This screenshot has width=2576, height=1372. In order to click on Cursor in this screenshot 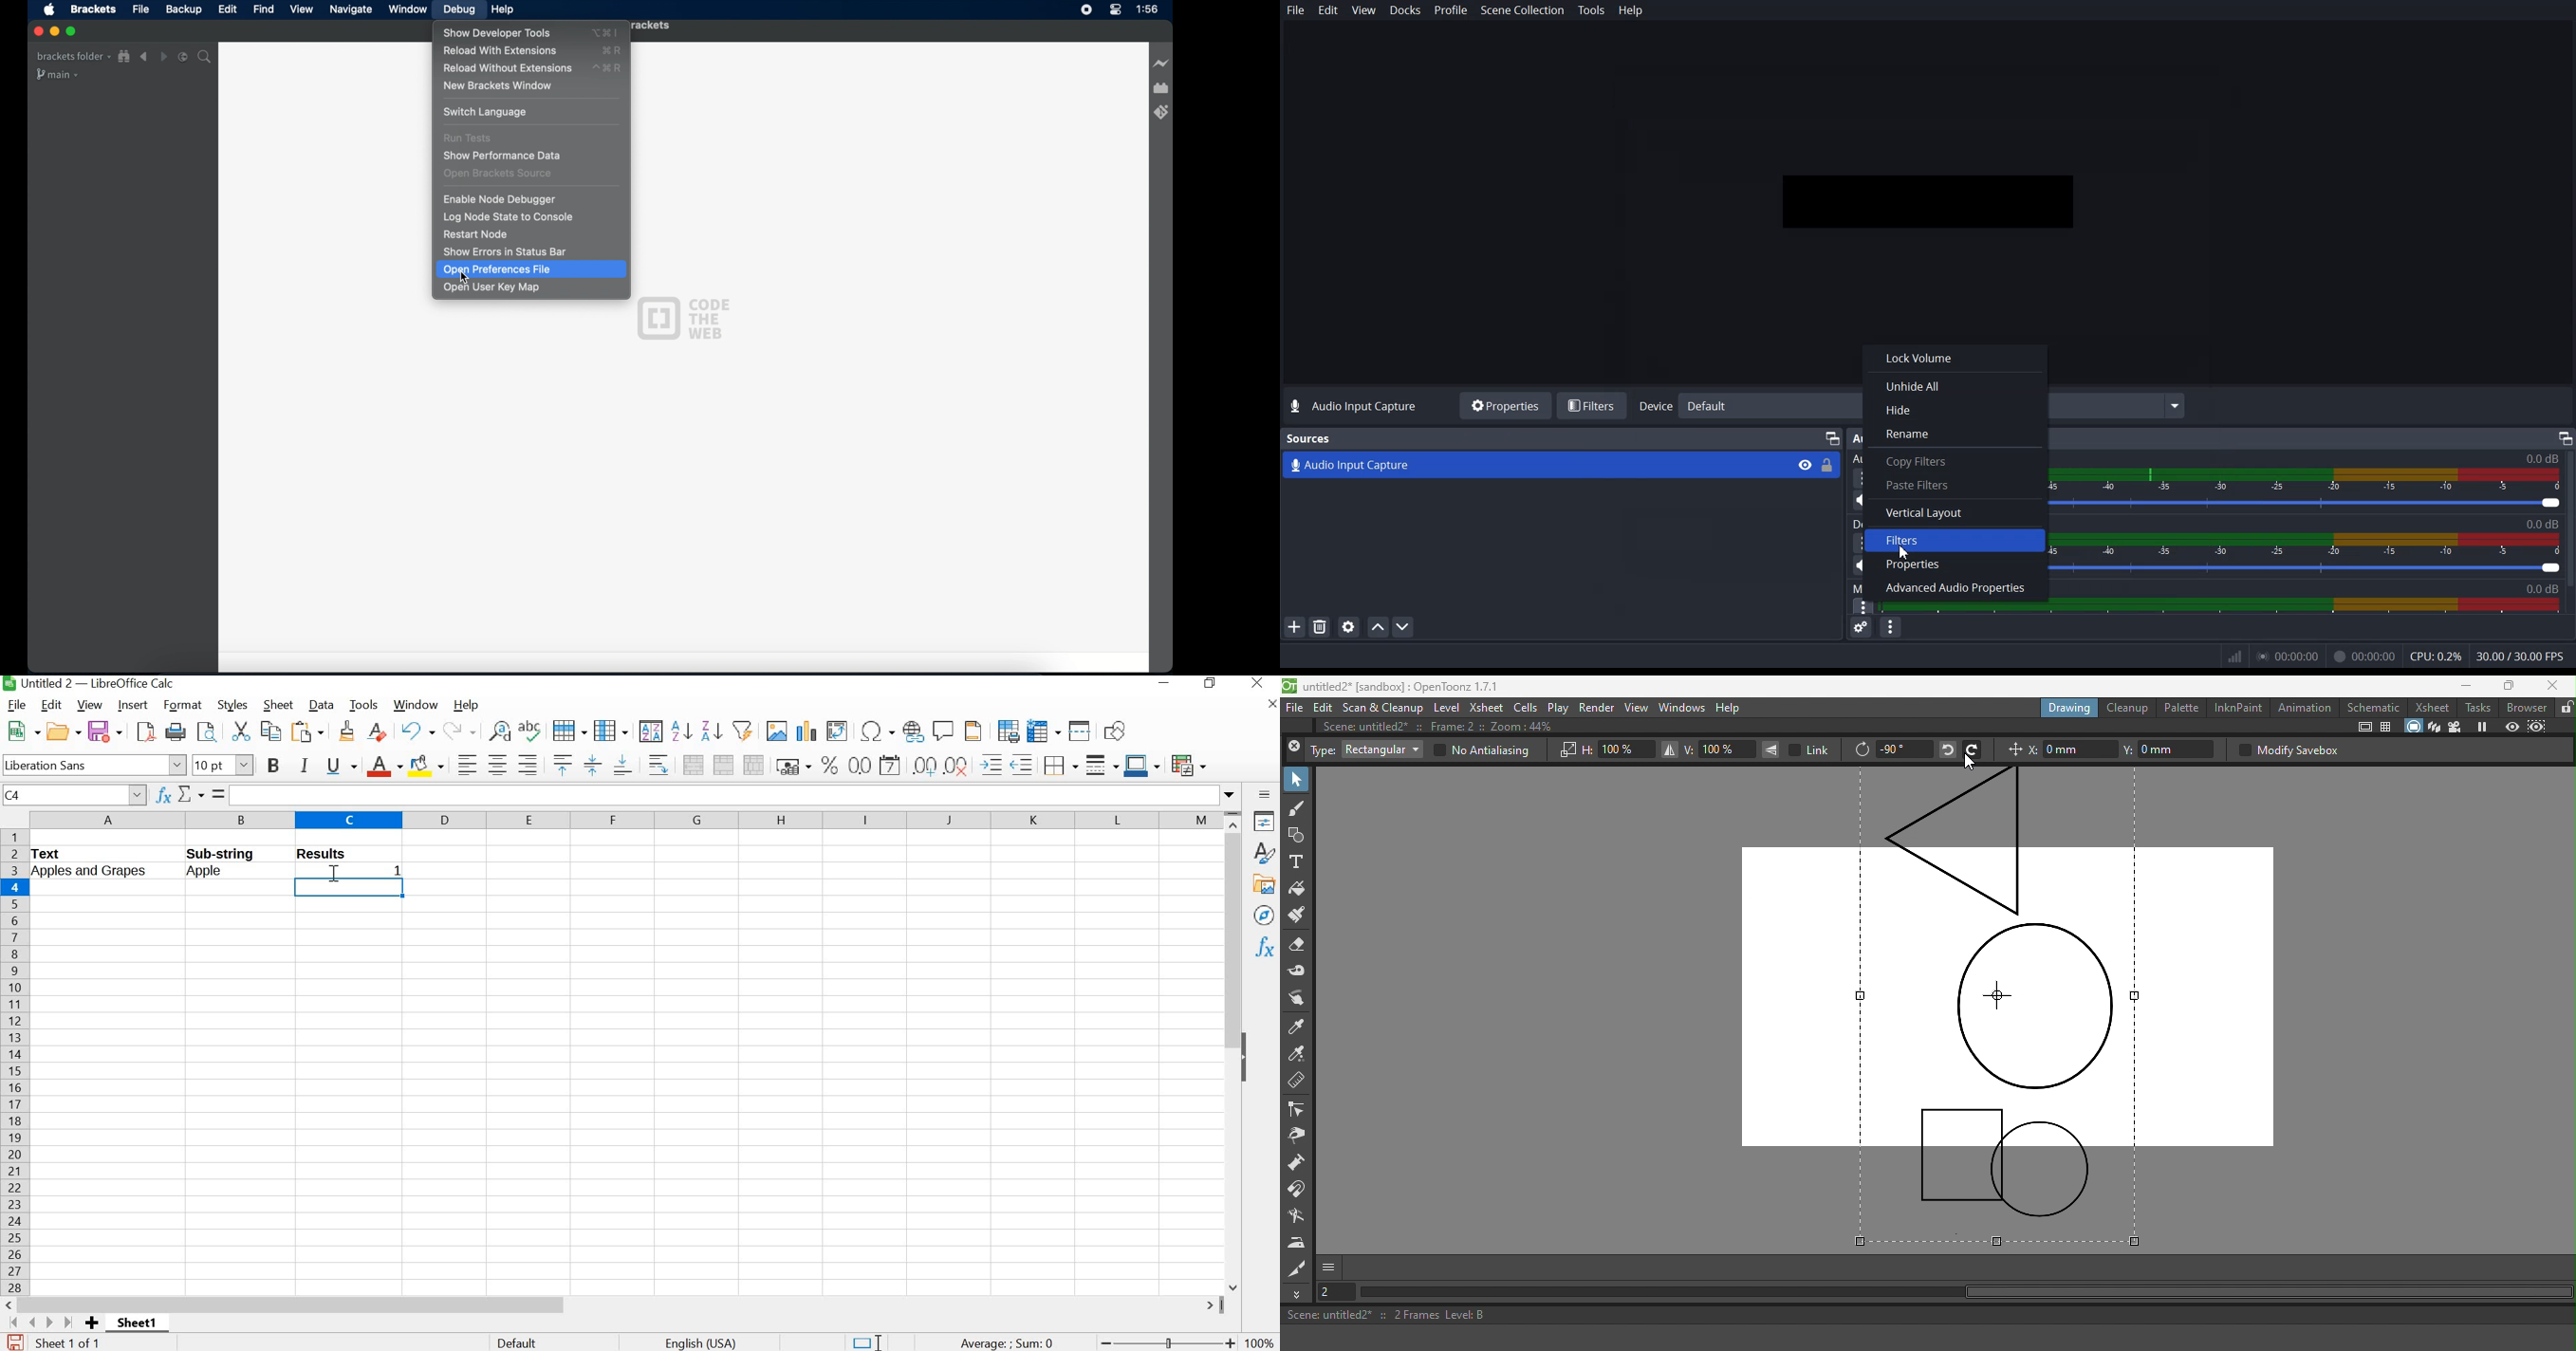, I will do `click(1865, 608)`.